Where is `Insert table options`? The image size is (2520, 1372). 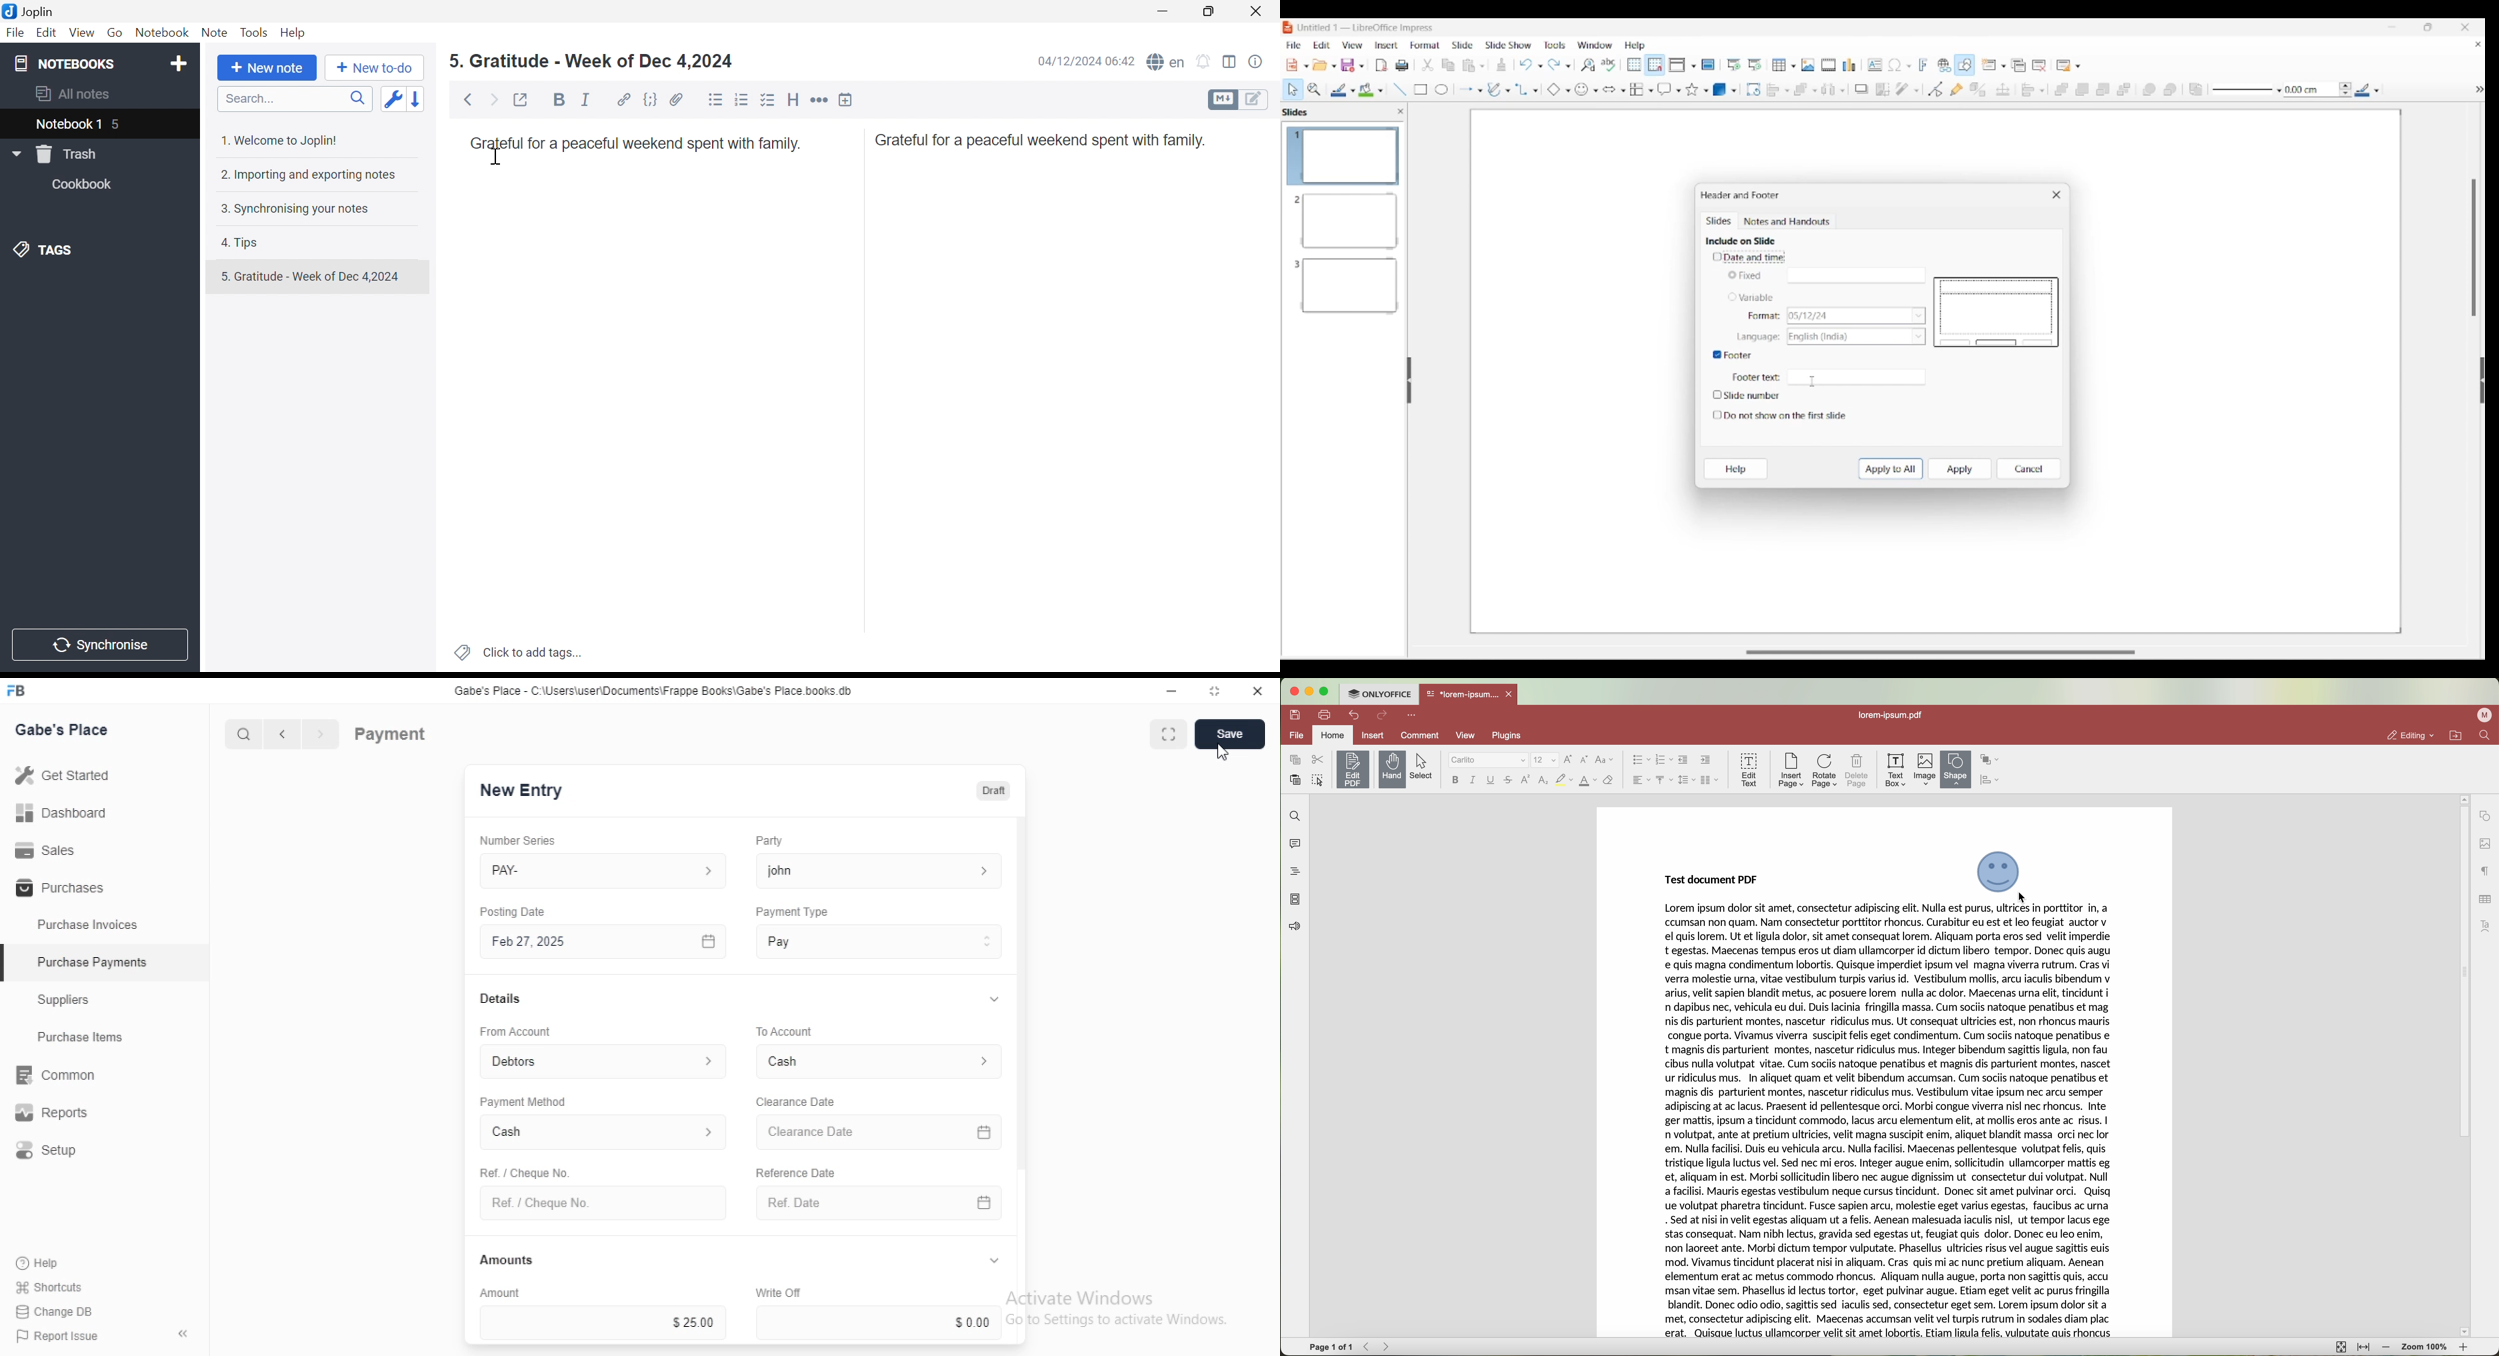
Insert table options is located at coordinates (1784, 65).